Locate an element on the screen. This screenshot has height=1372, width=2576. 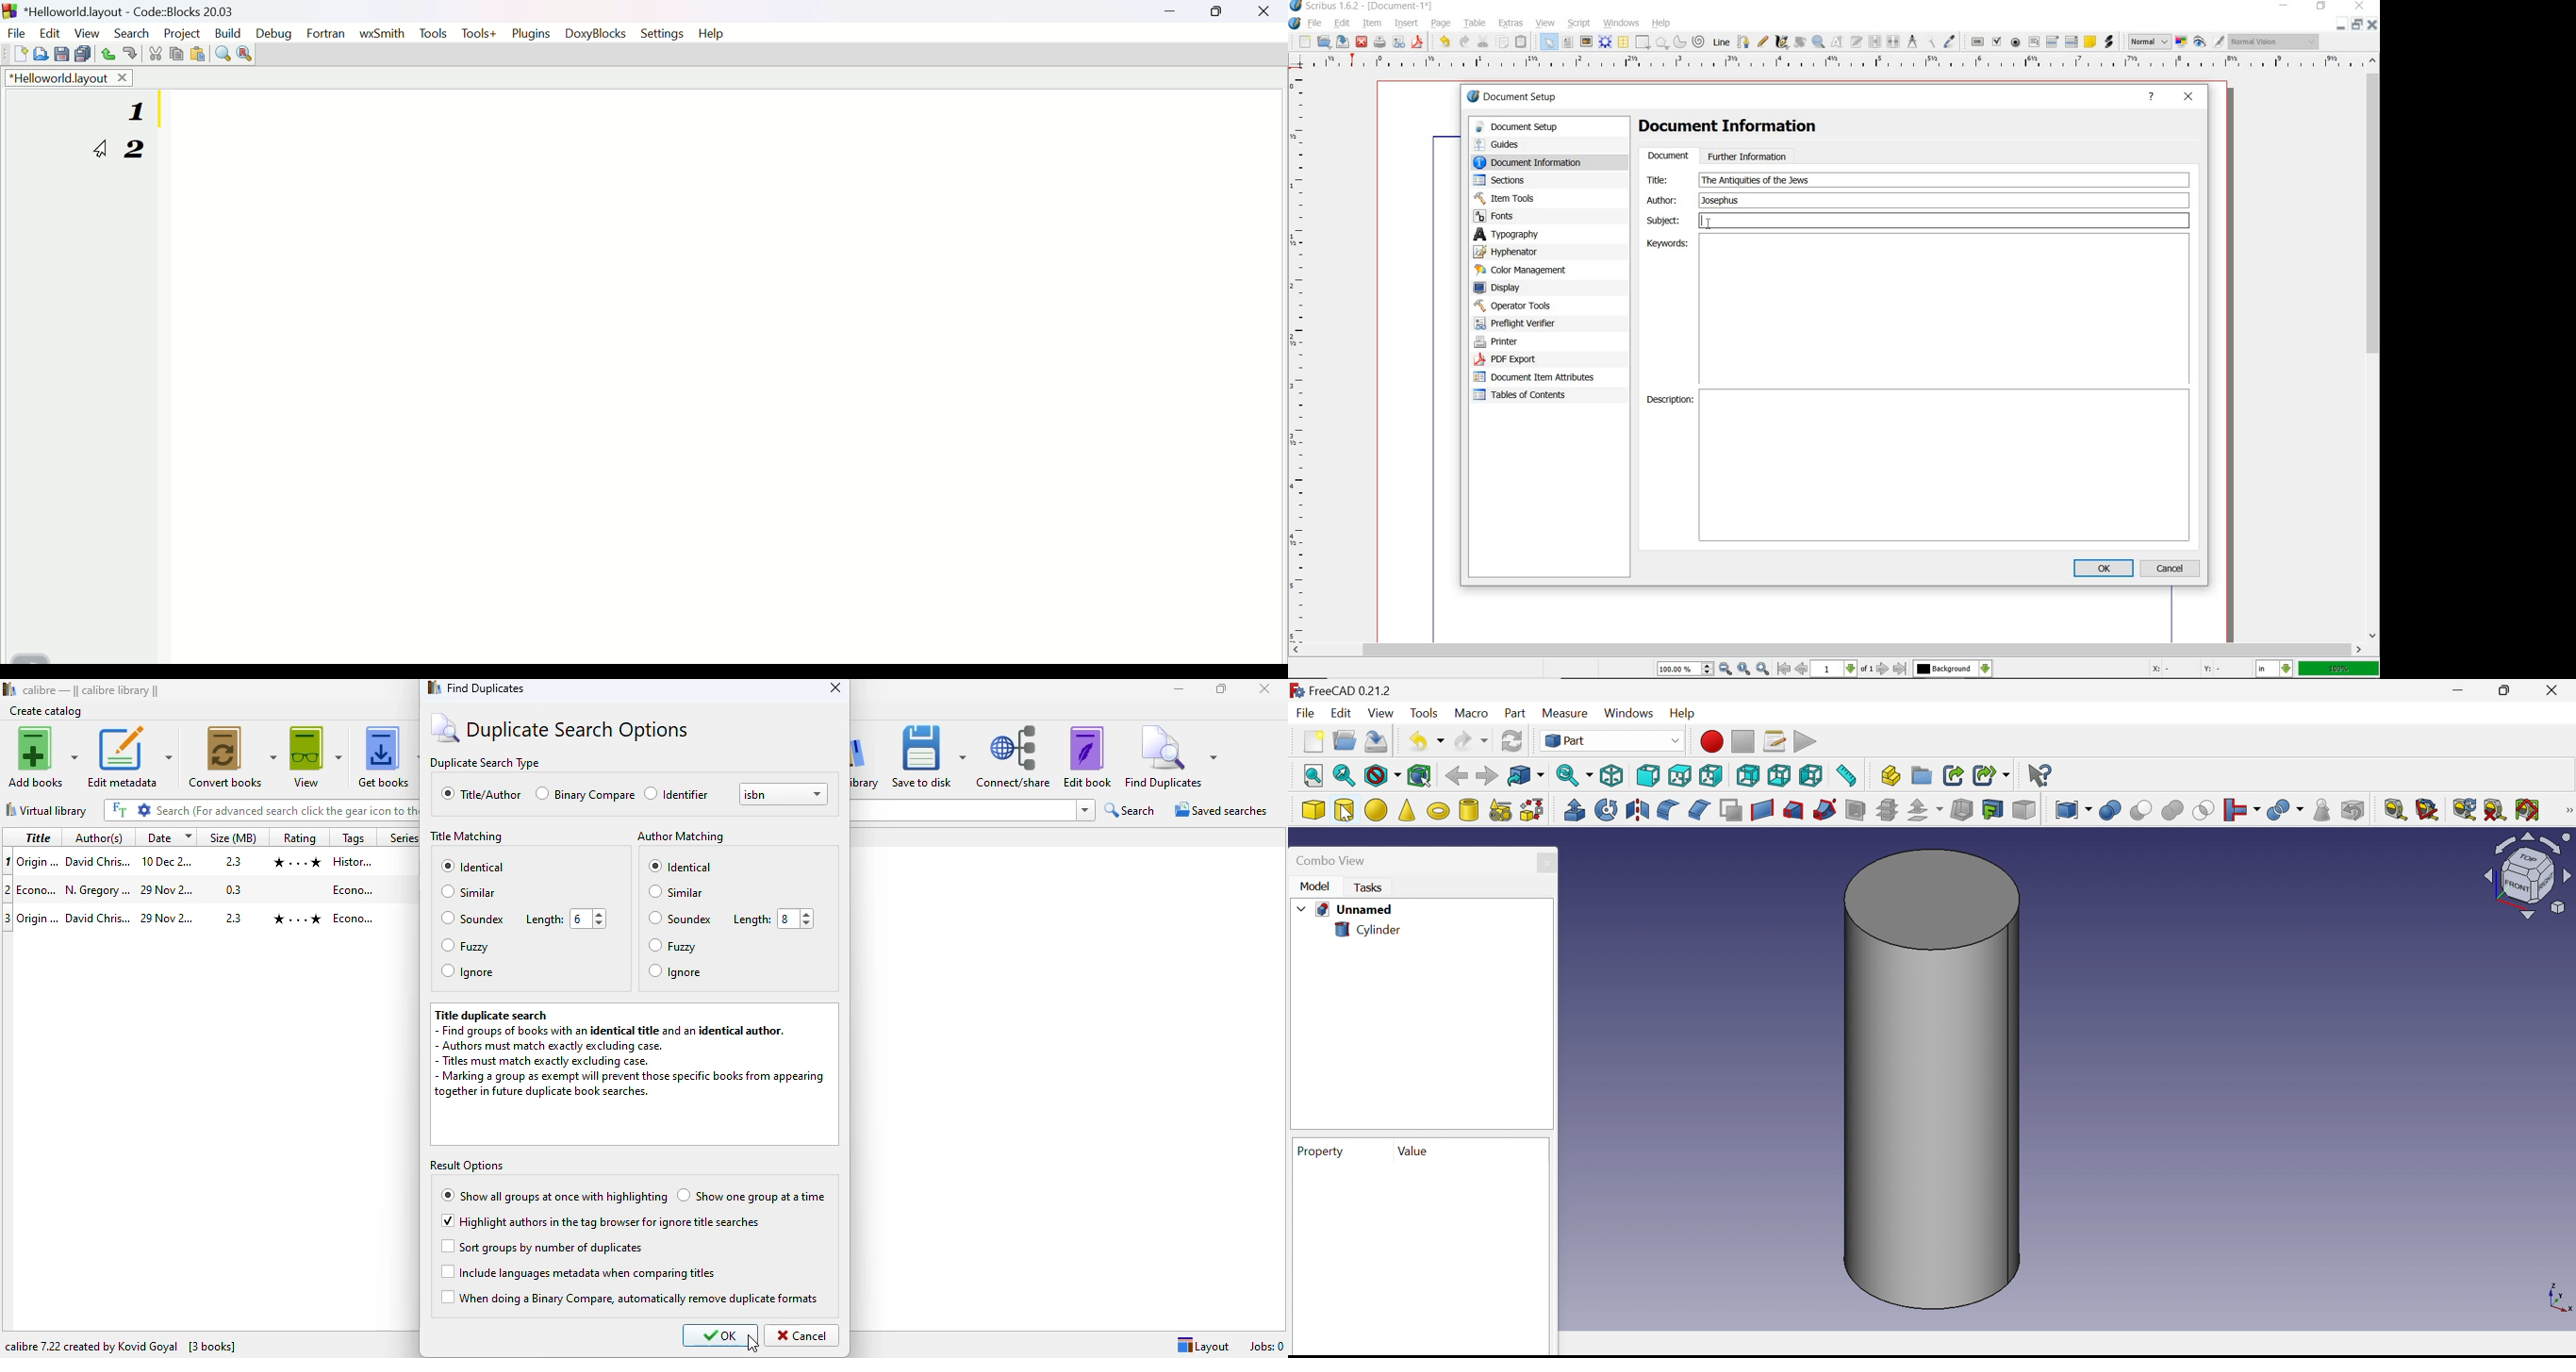
include languages metadata when comparing titles is located at coordinates (579, 1271).